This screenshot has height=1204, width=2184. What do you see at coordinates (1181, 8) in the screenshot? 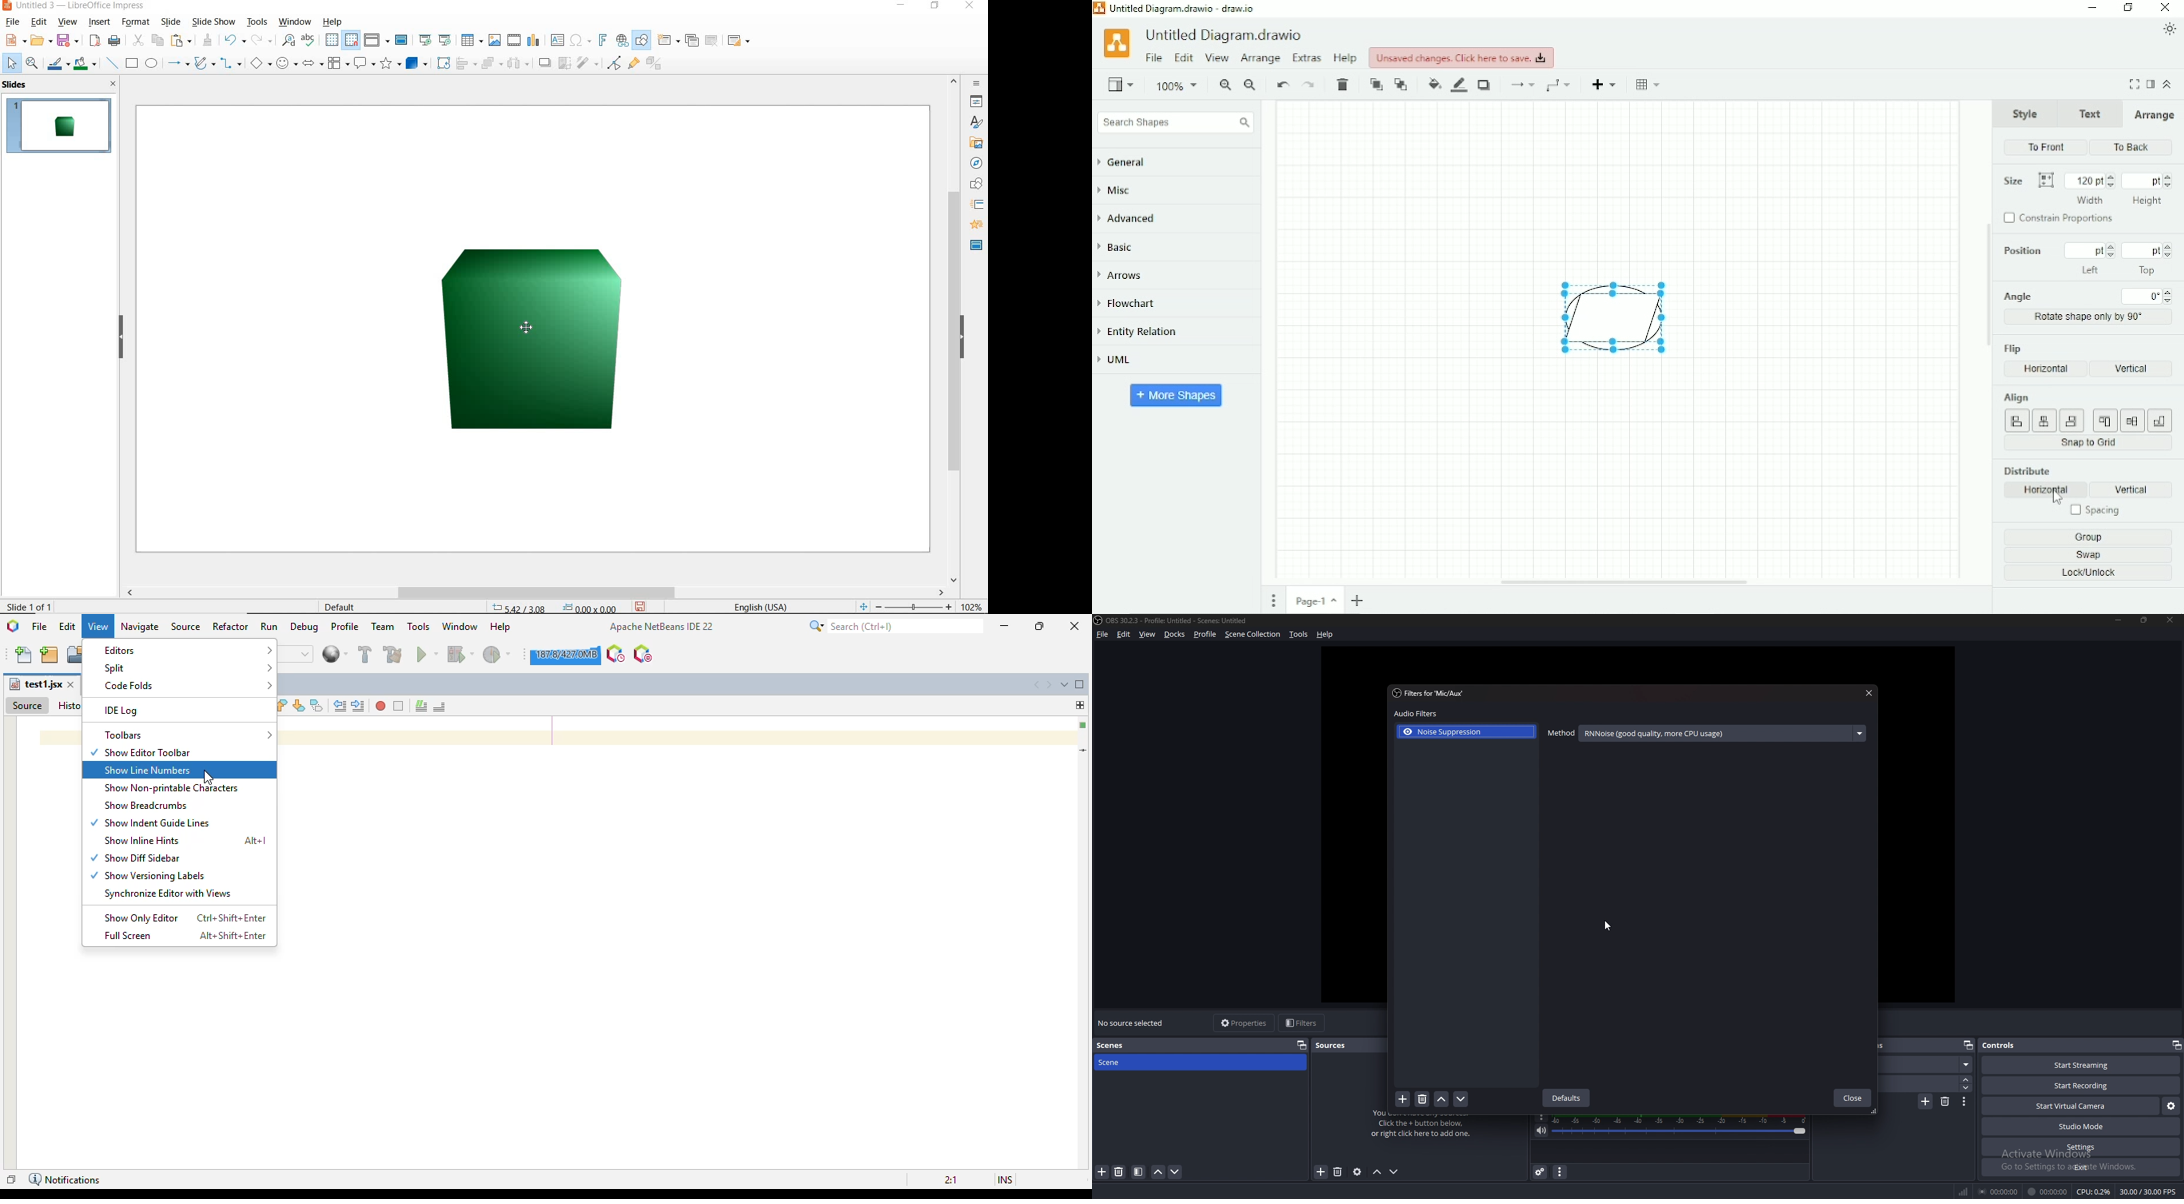
I see `Title ` at bounding box center [1181, 8].